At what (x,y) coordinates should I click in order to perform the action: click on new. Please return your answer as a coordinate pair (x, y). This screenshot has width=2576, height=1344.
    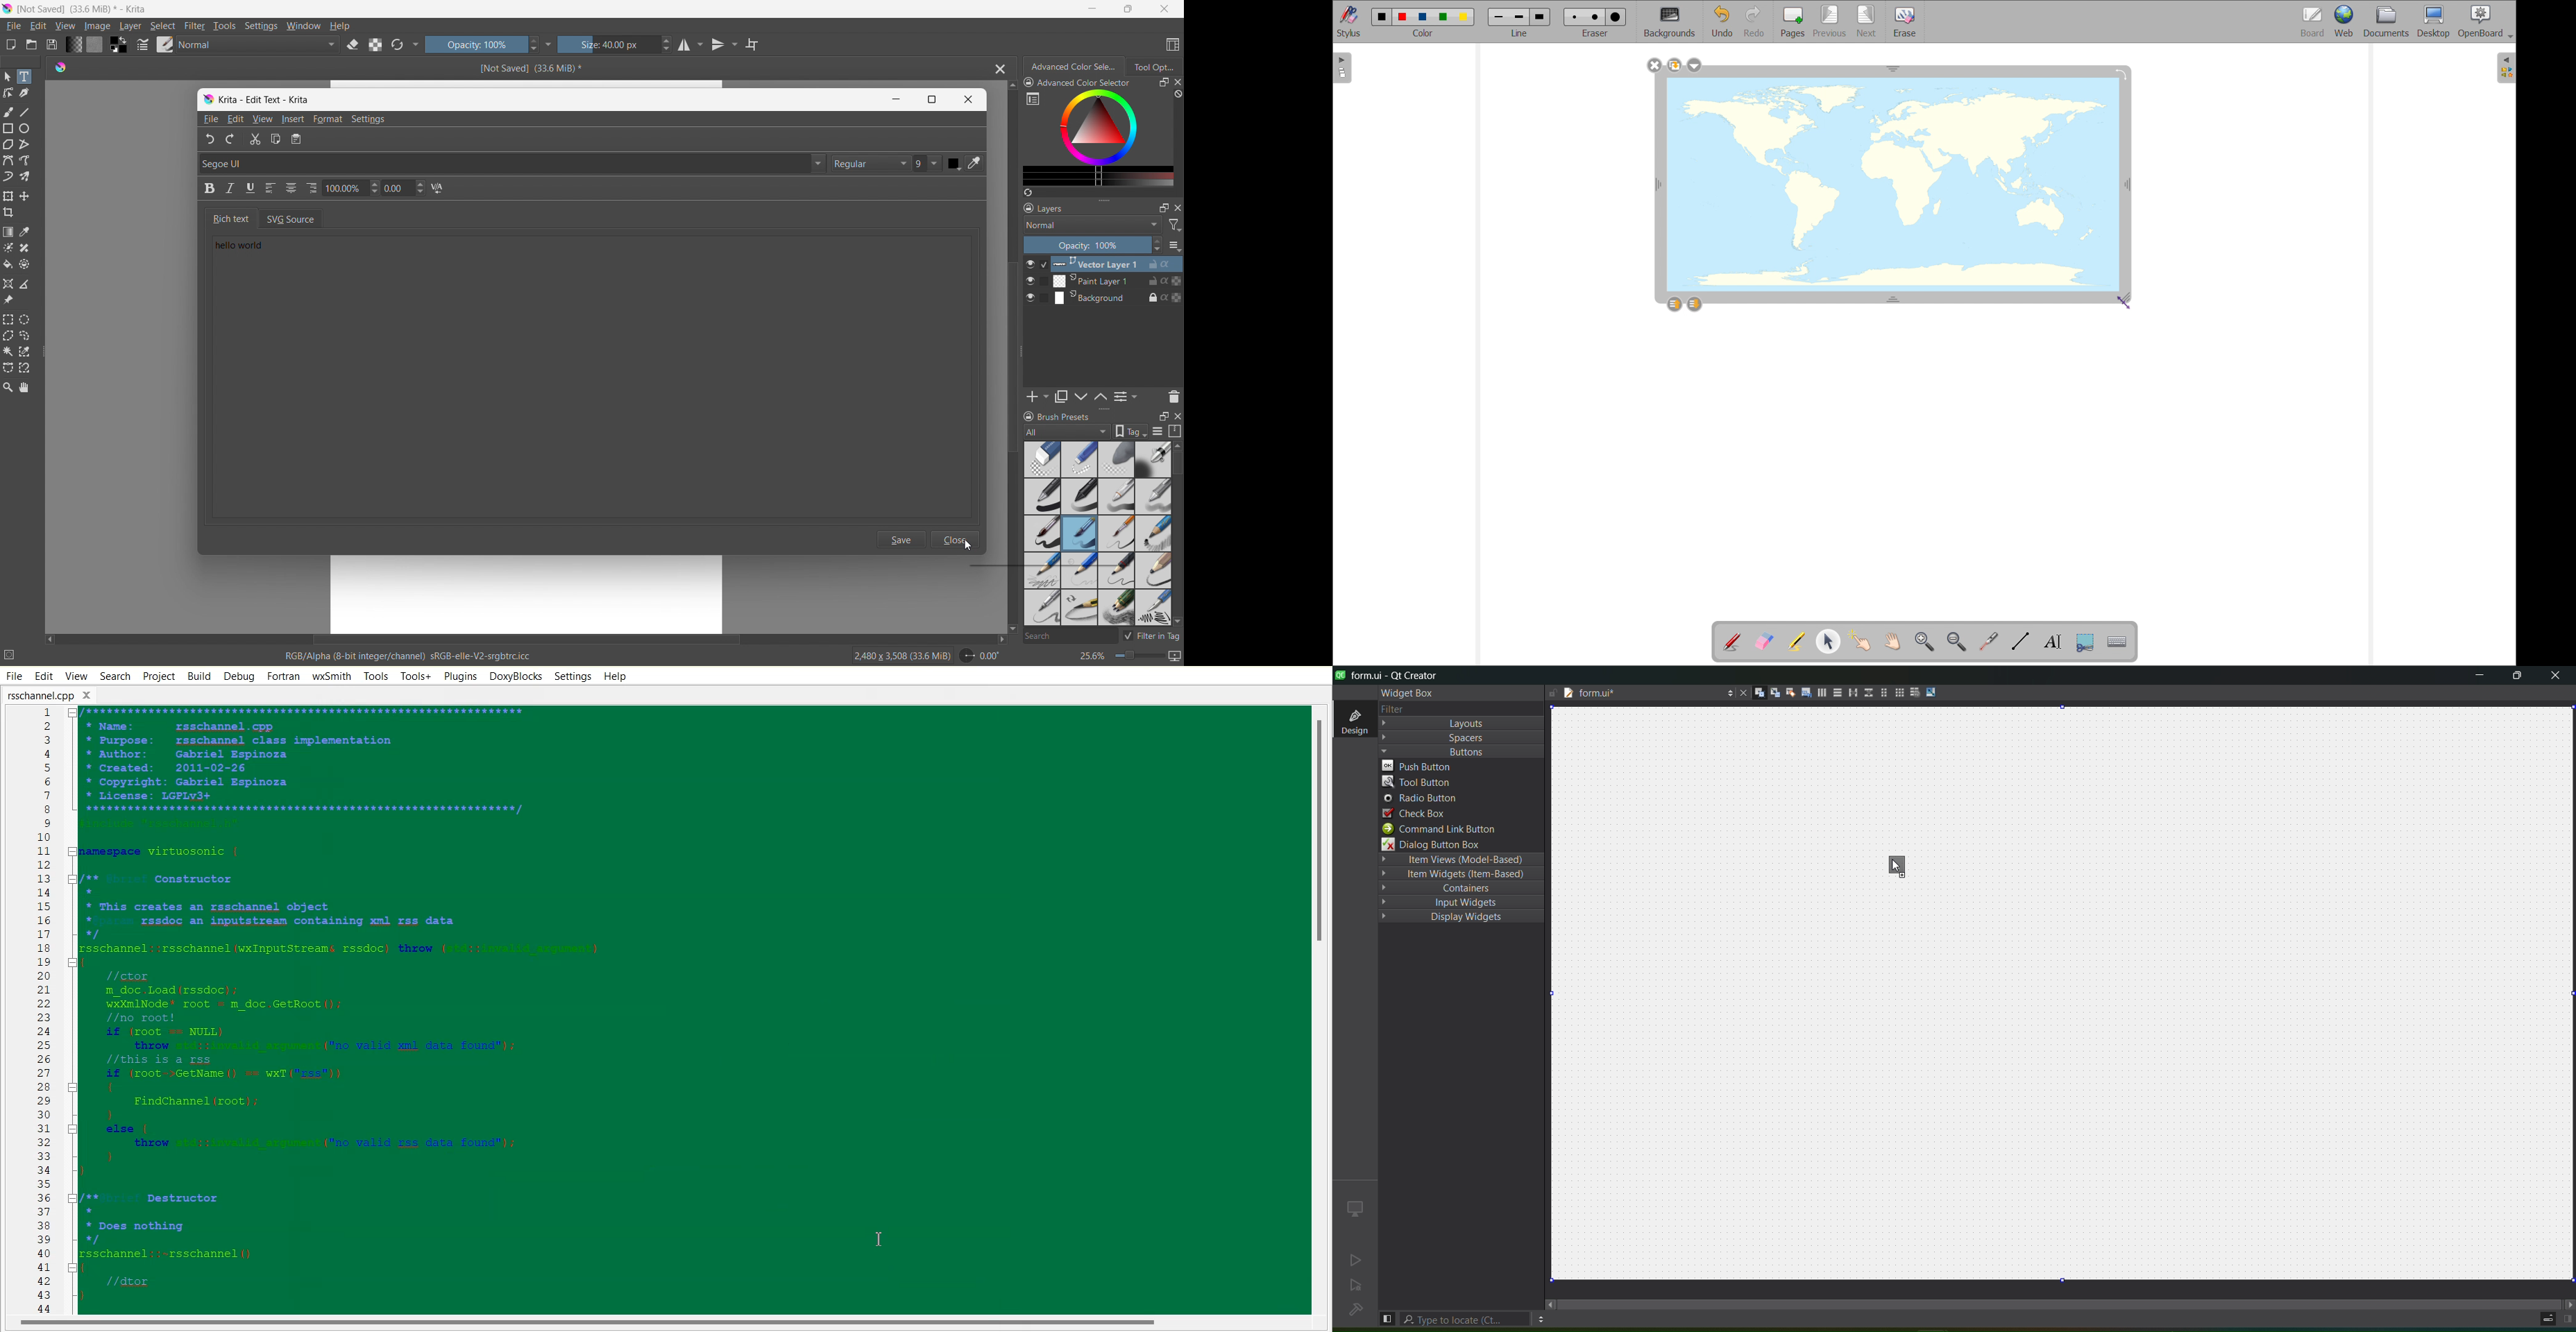
    Looking at the image, I should click on (10, 44).